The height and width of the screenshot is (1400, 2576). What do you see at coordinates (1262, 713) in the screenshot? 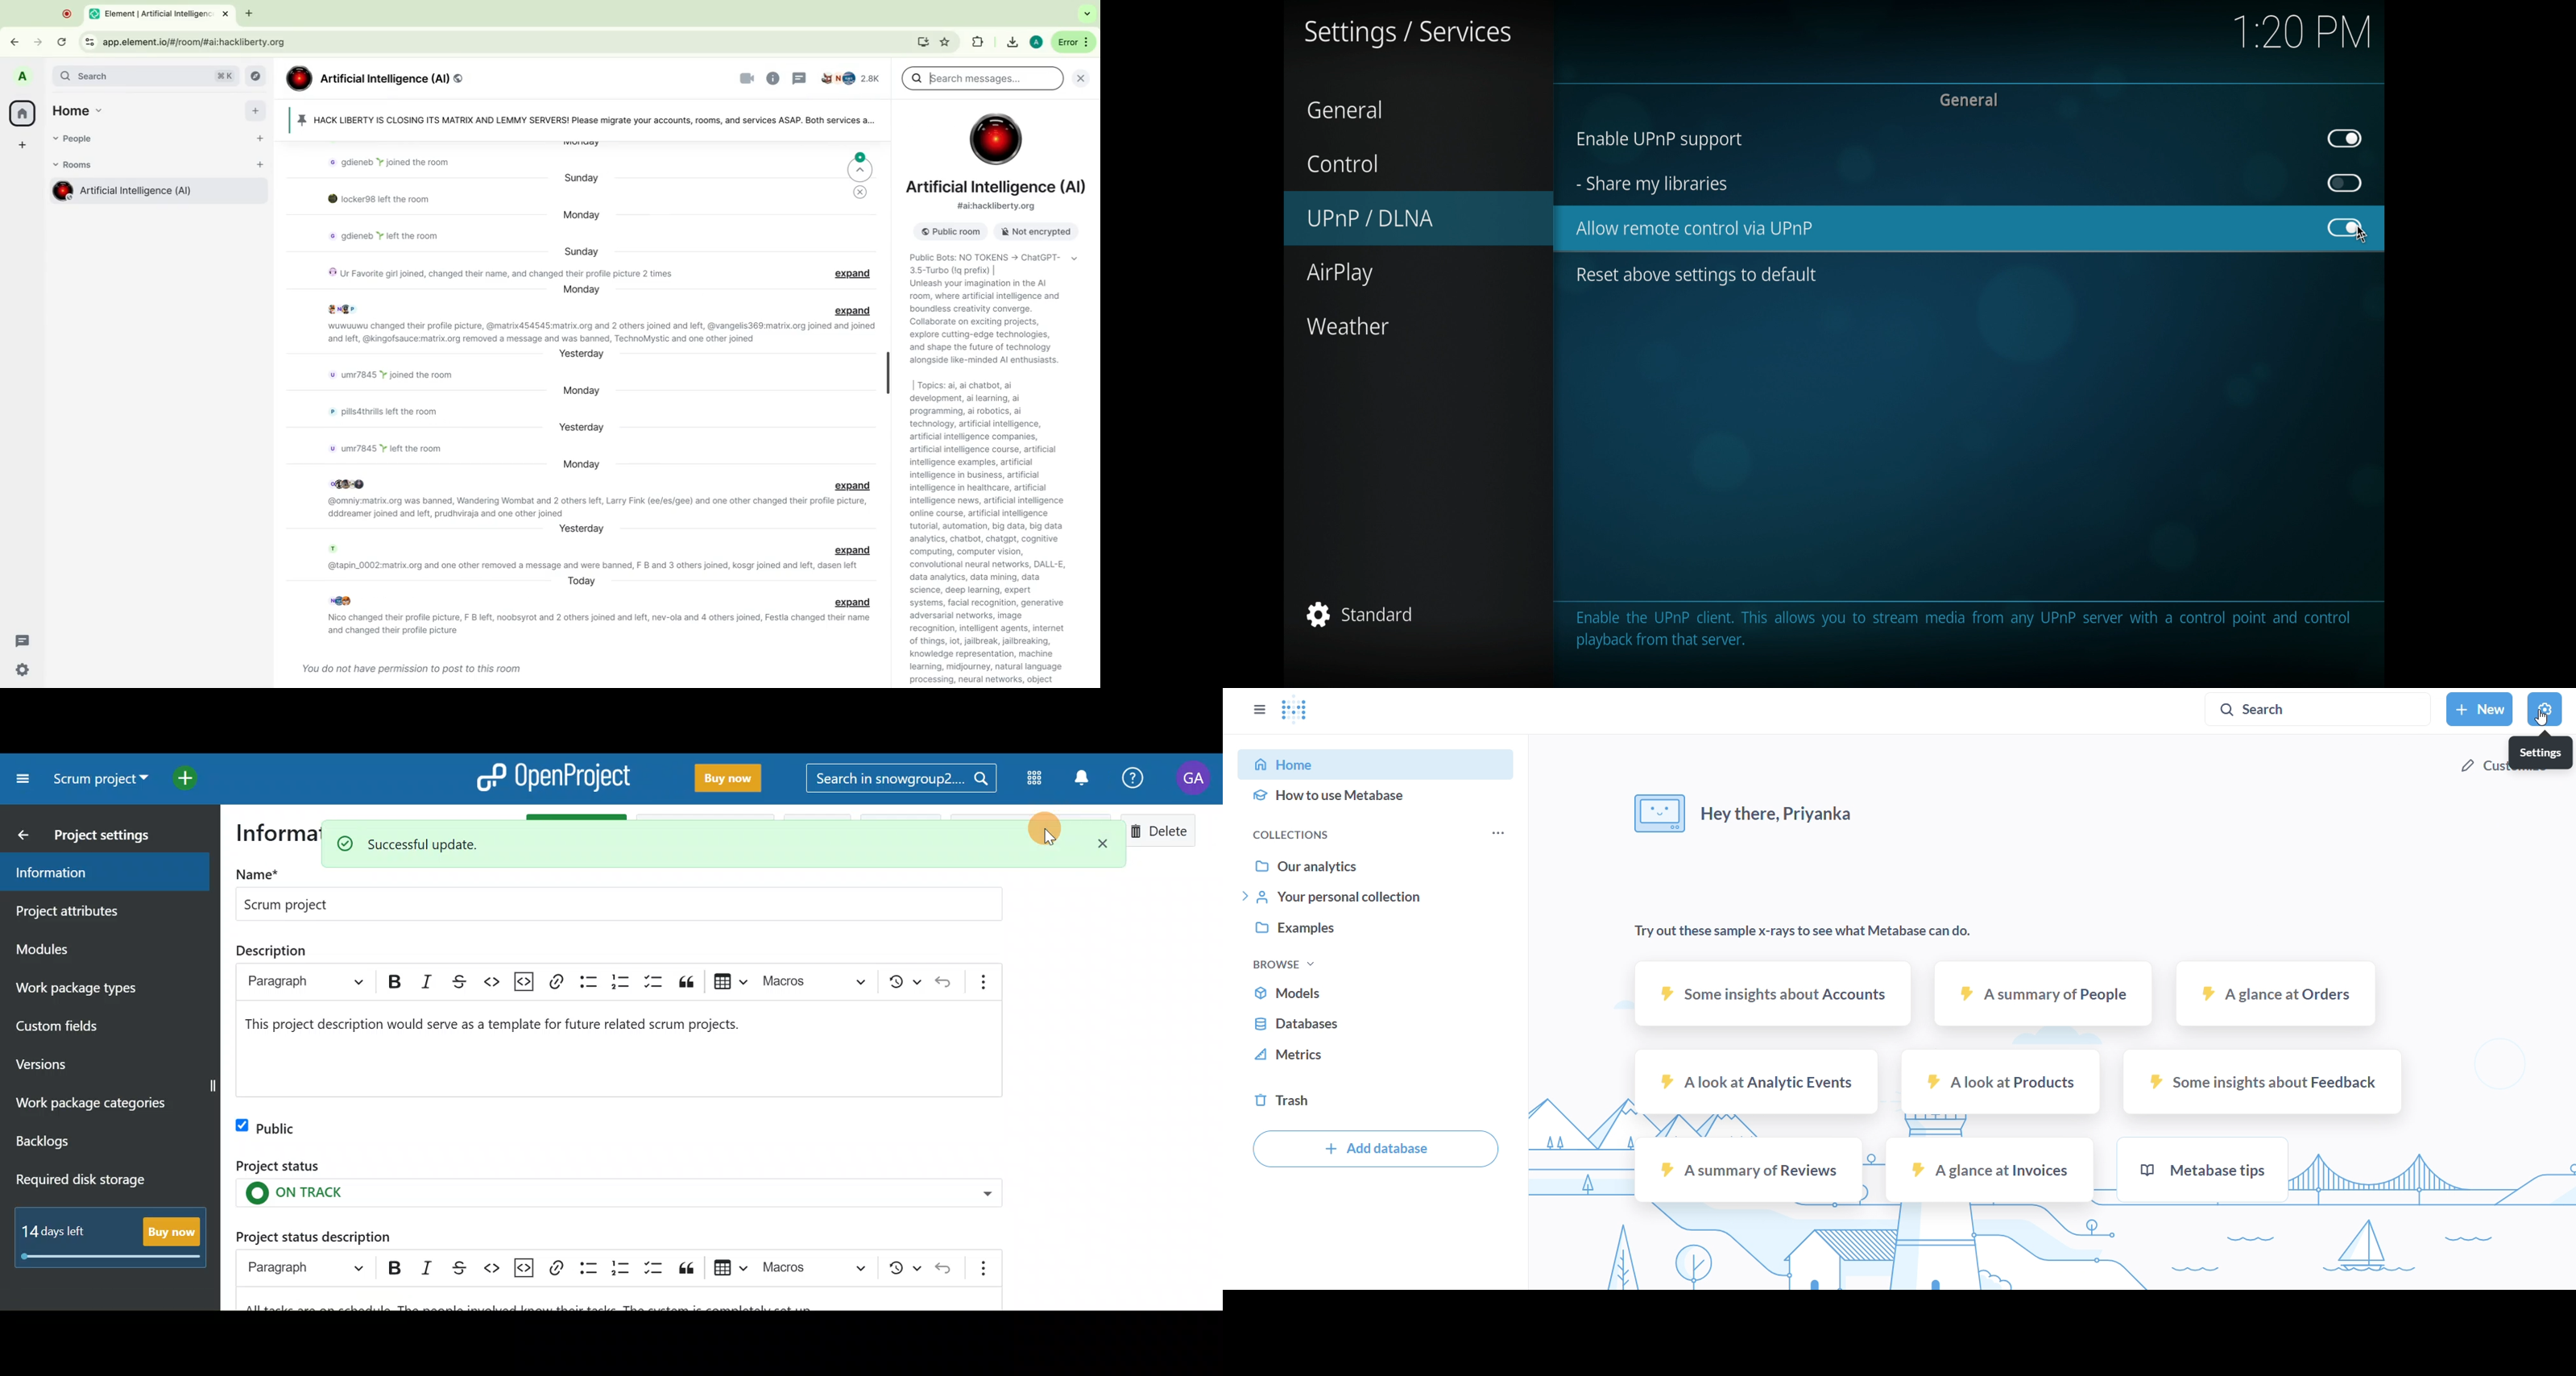
I see `close sidebar` at bounding box center [1262, 713].